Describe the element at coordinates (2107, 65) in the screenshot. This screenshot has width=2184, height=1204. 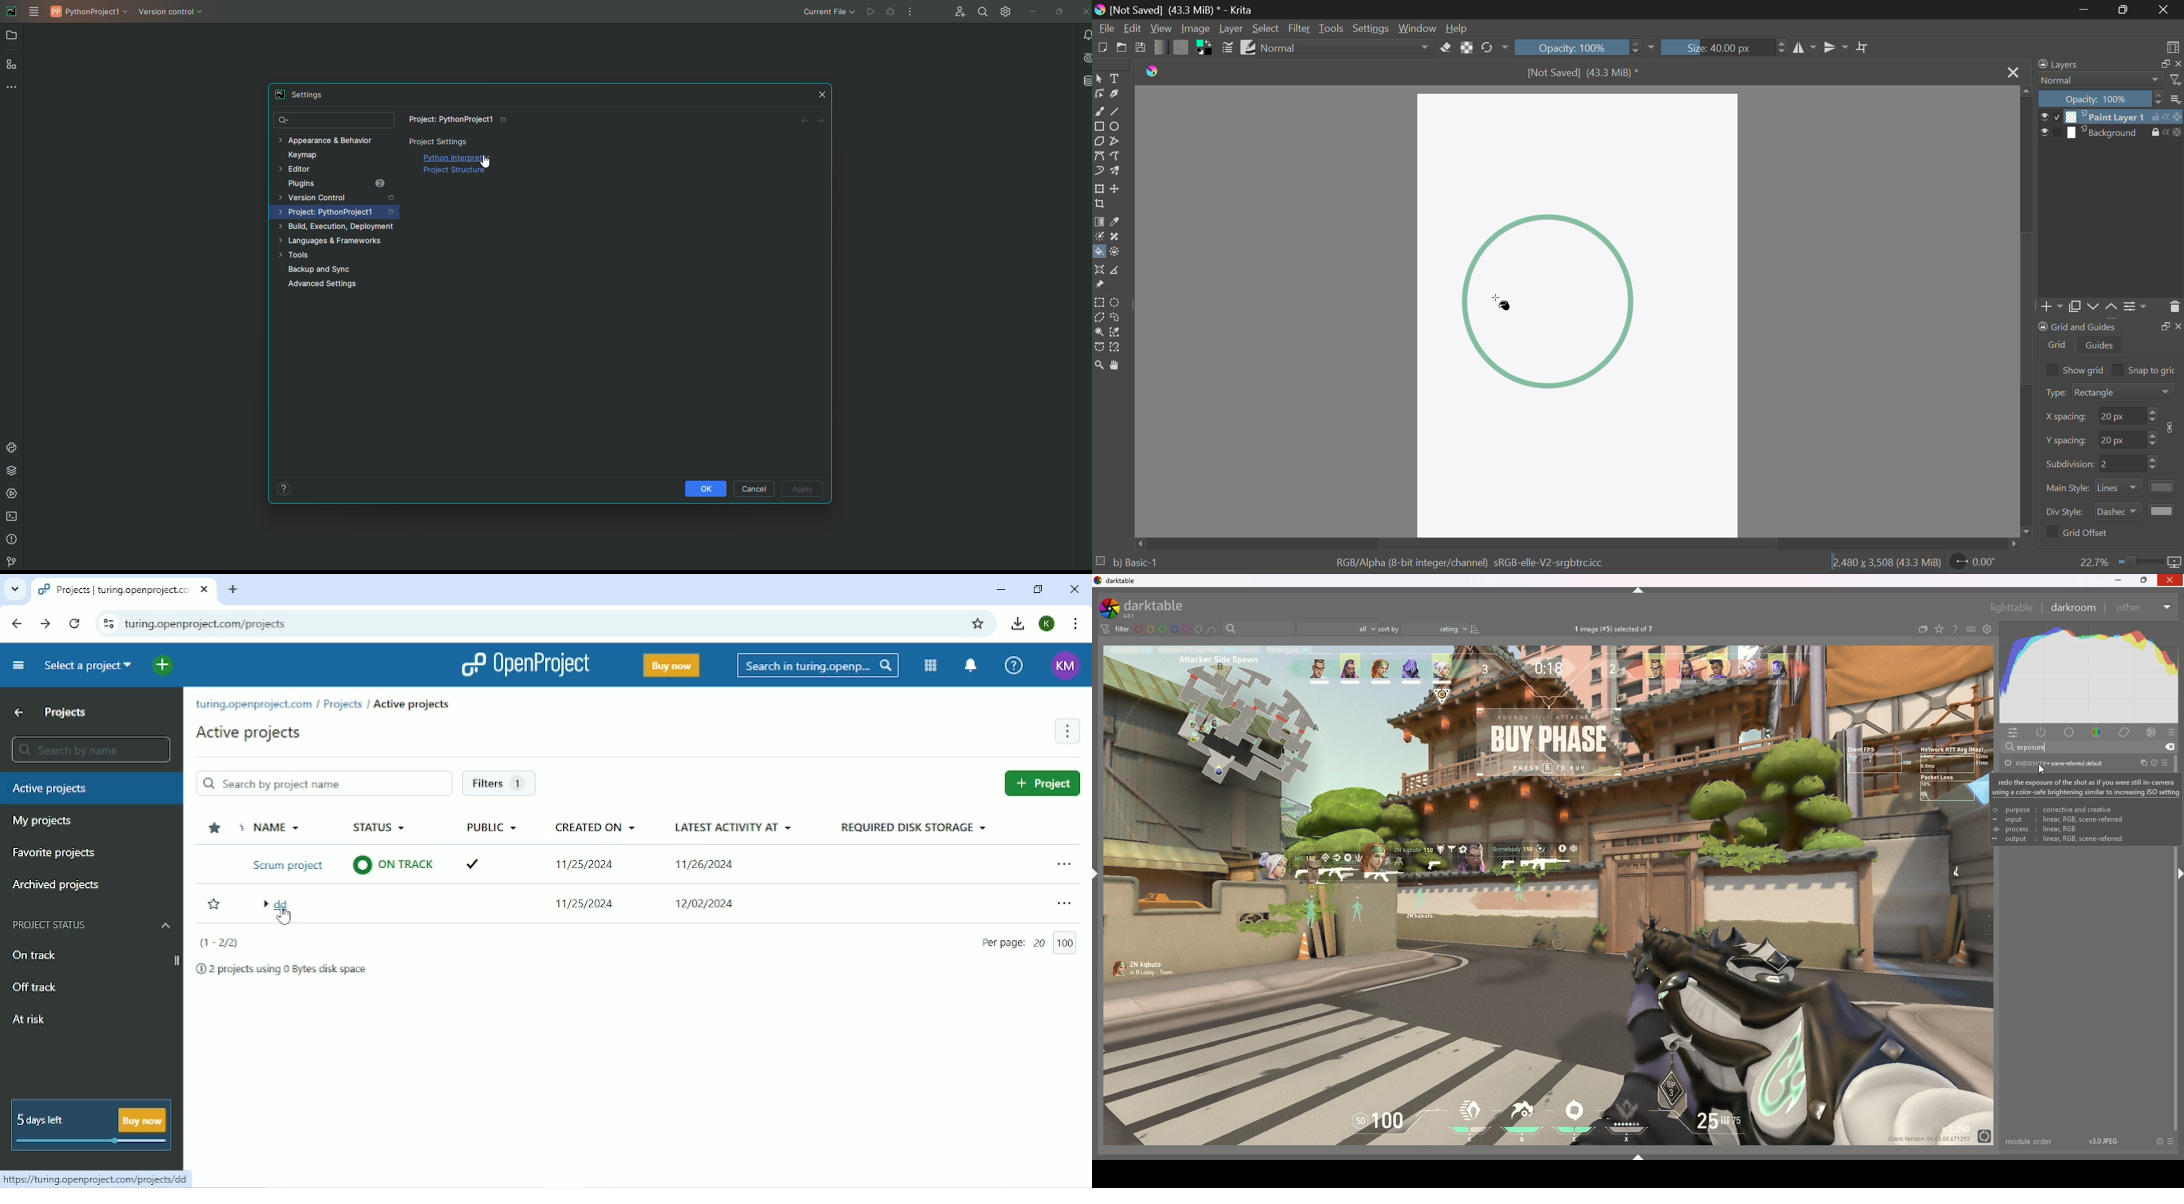
I see `Layers Docker Tab` at that location.